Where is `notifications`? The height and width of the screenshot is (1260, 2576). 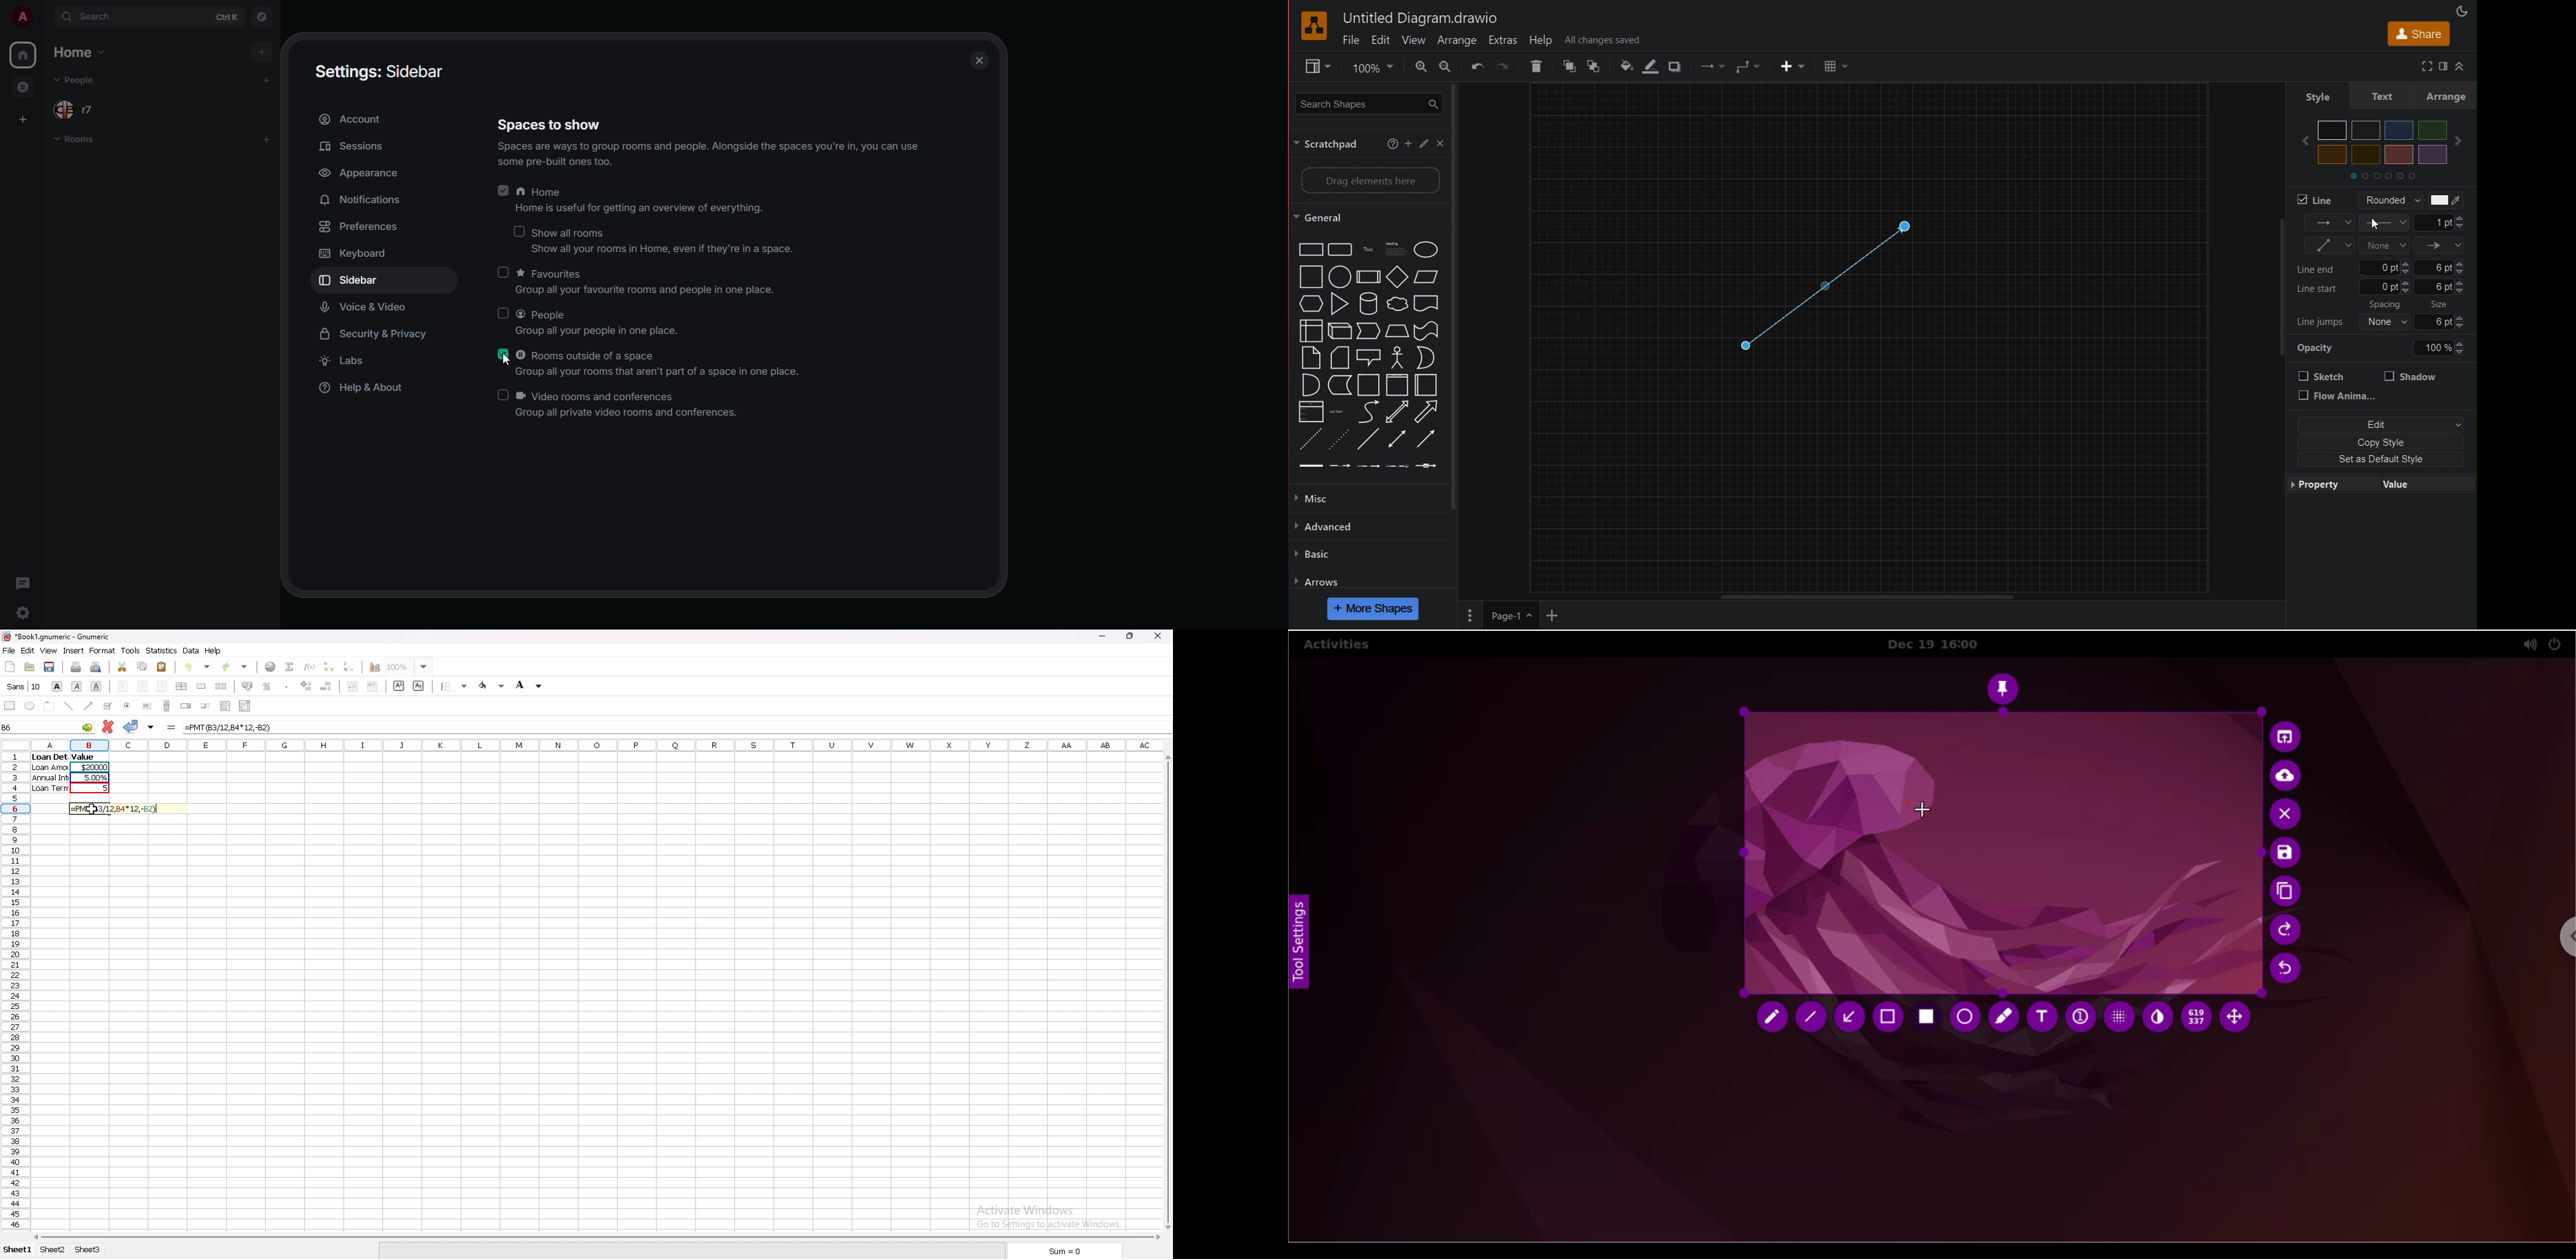 notifications is located at coordinates (363, 198).